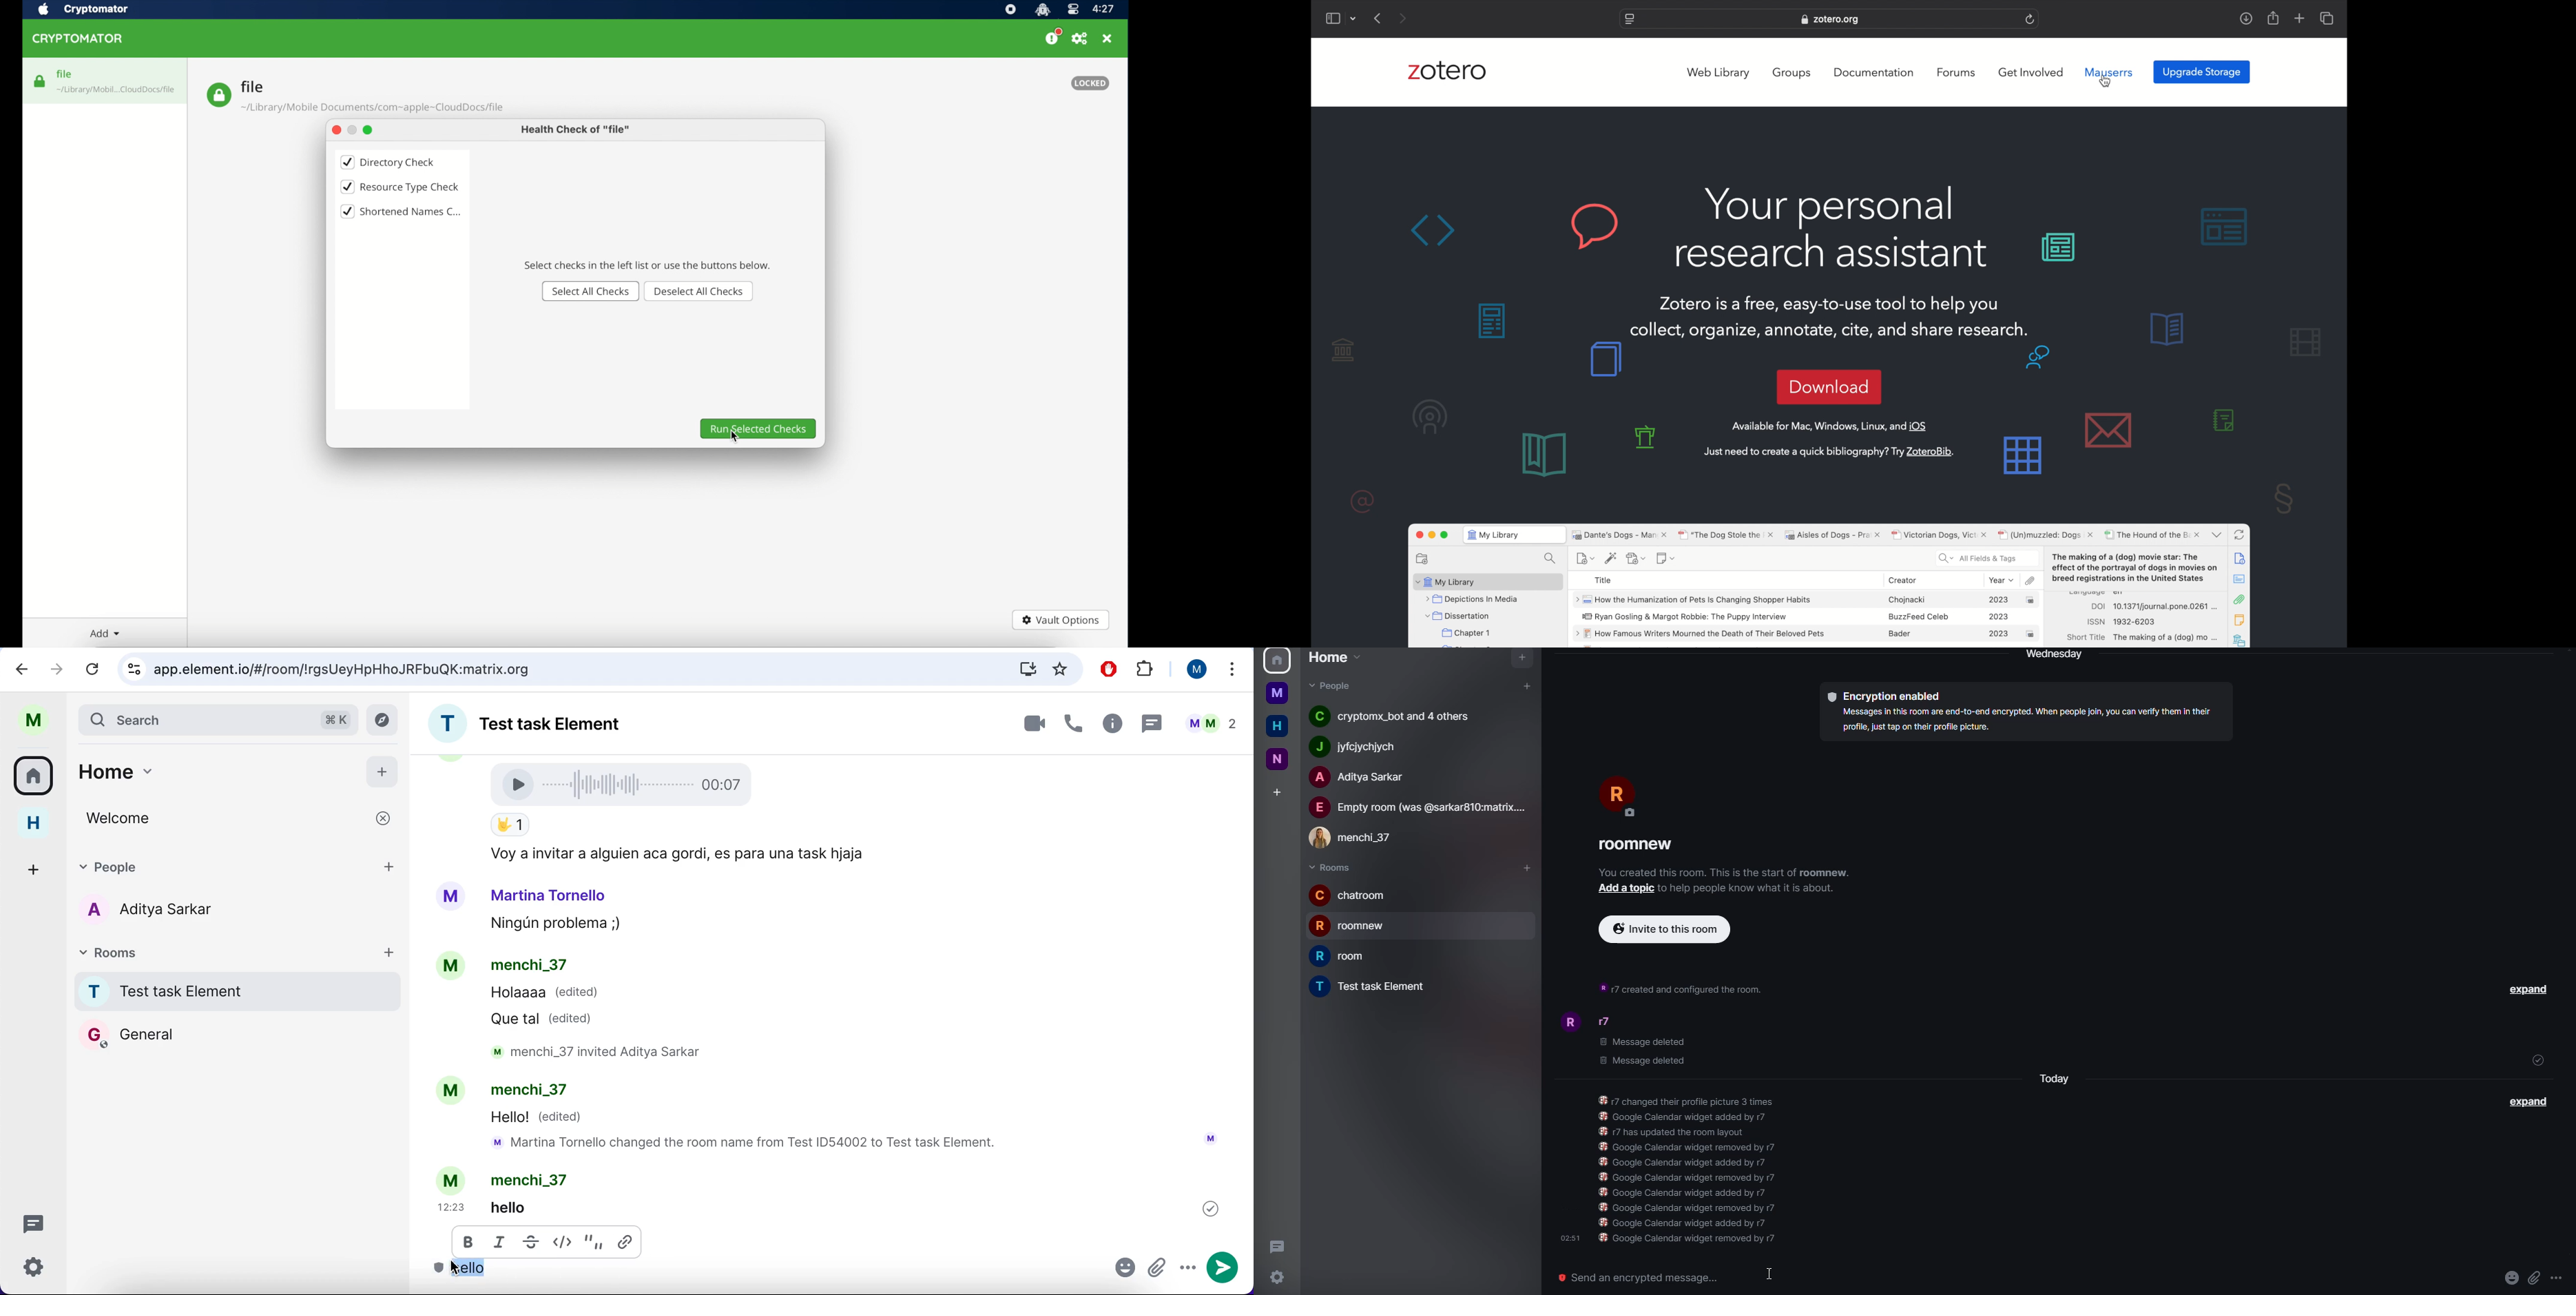 The width and height of the screenshot is (2576, 1316). I want to click on info, so click(1754, 890).